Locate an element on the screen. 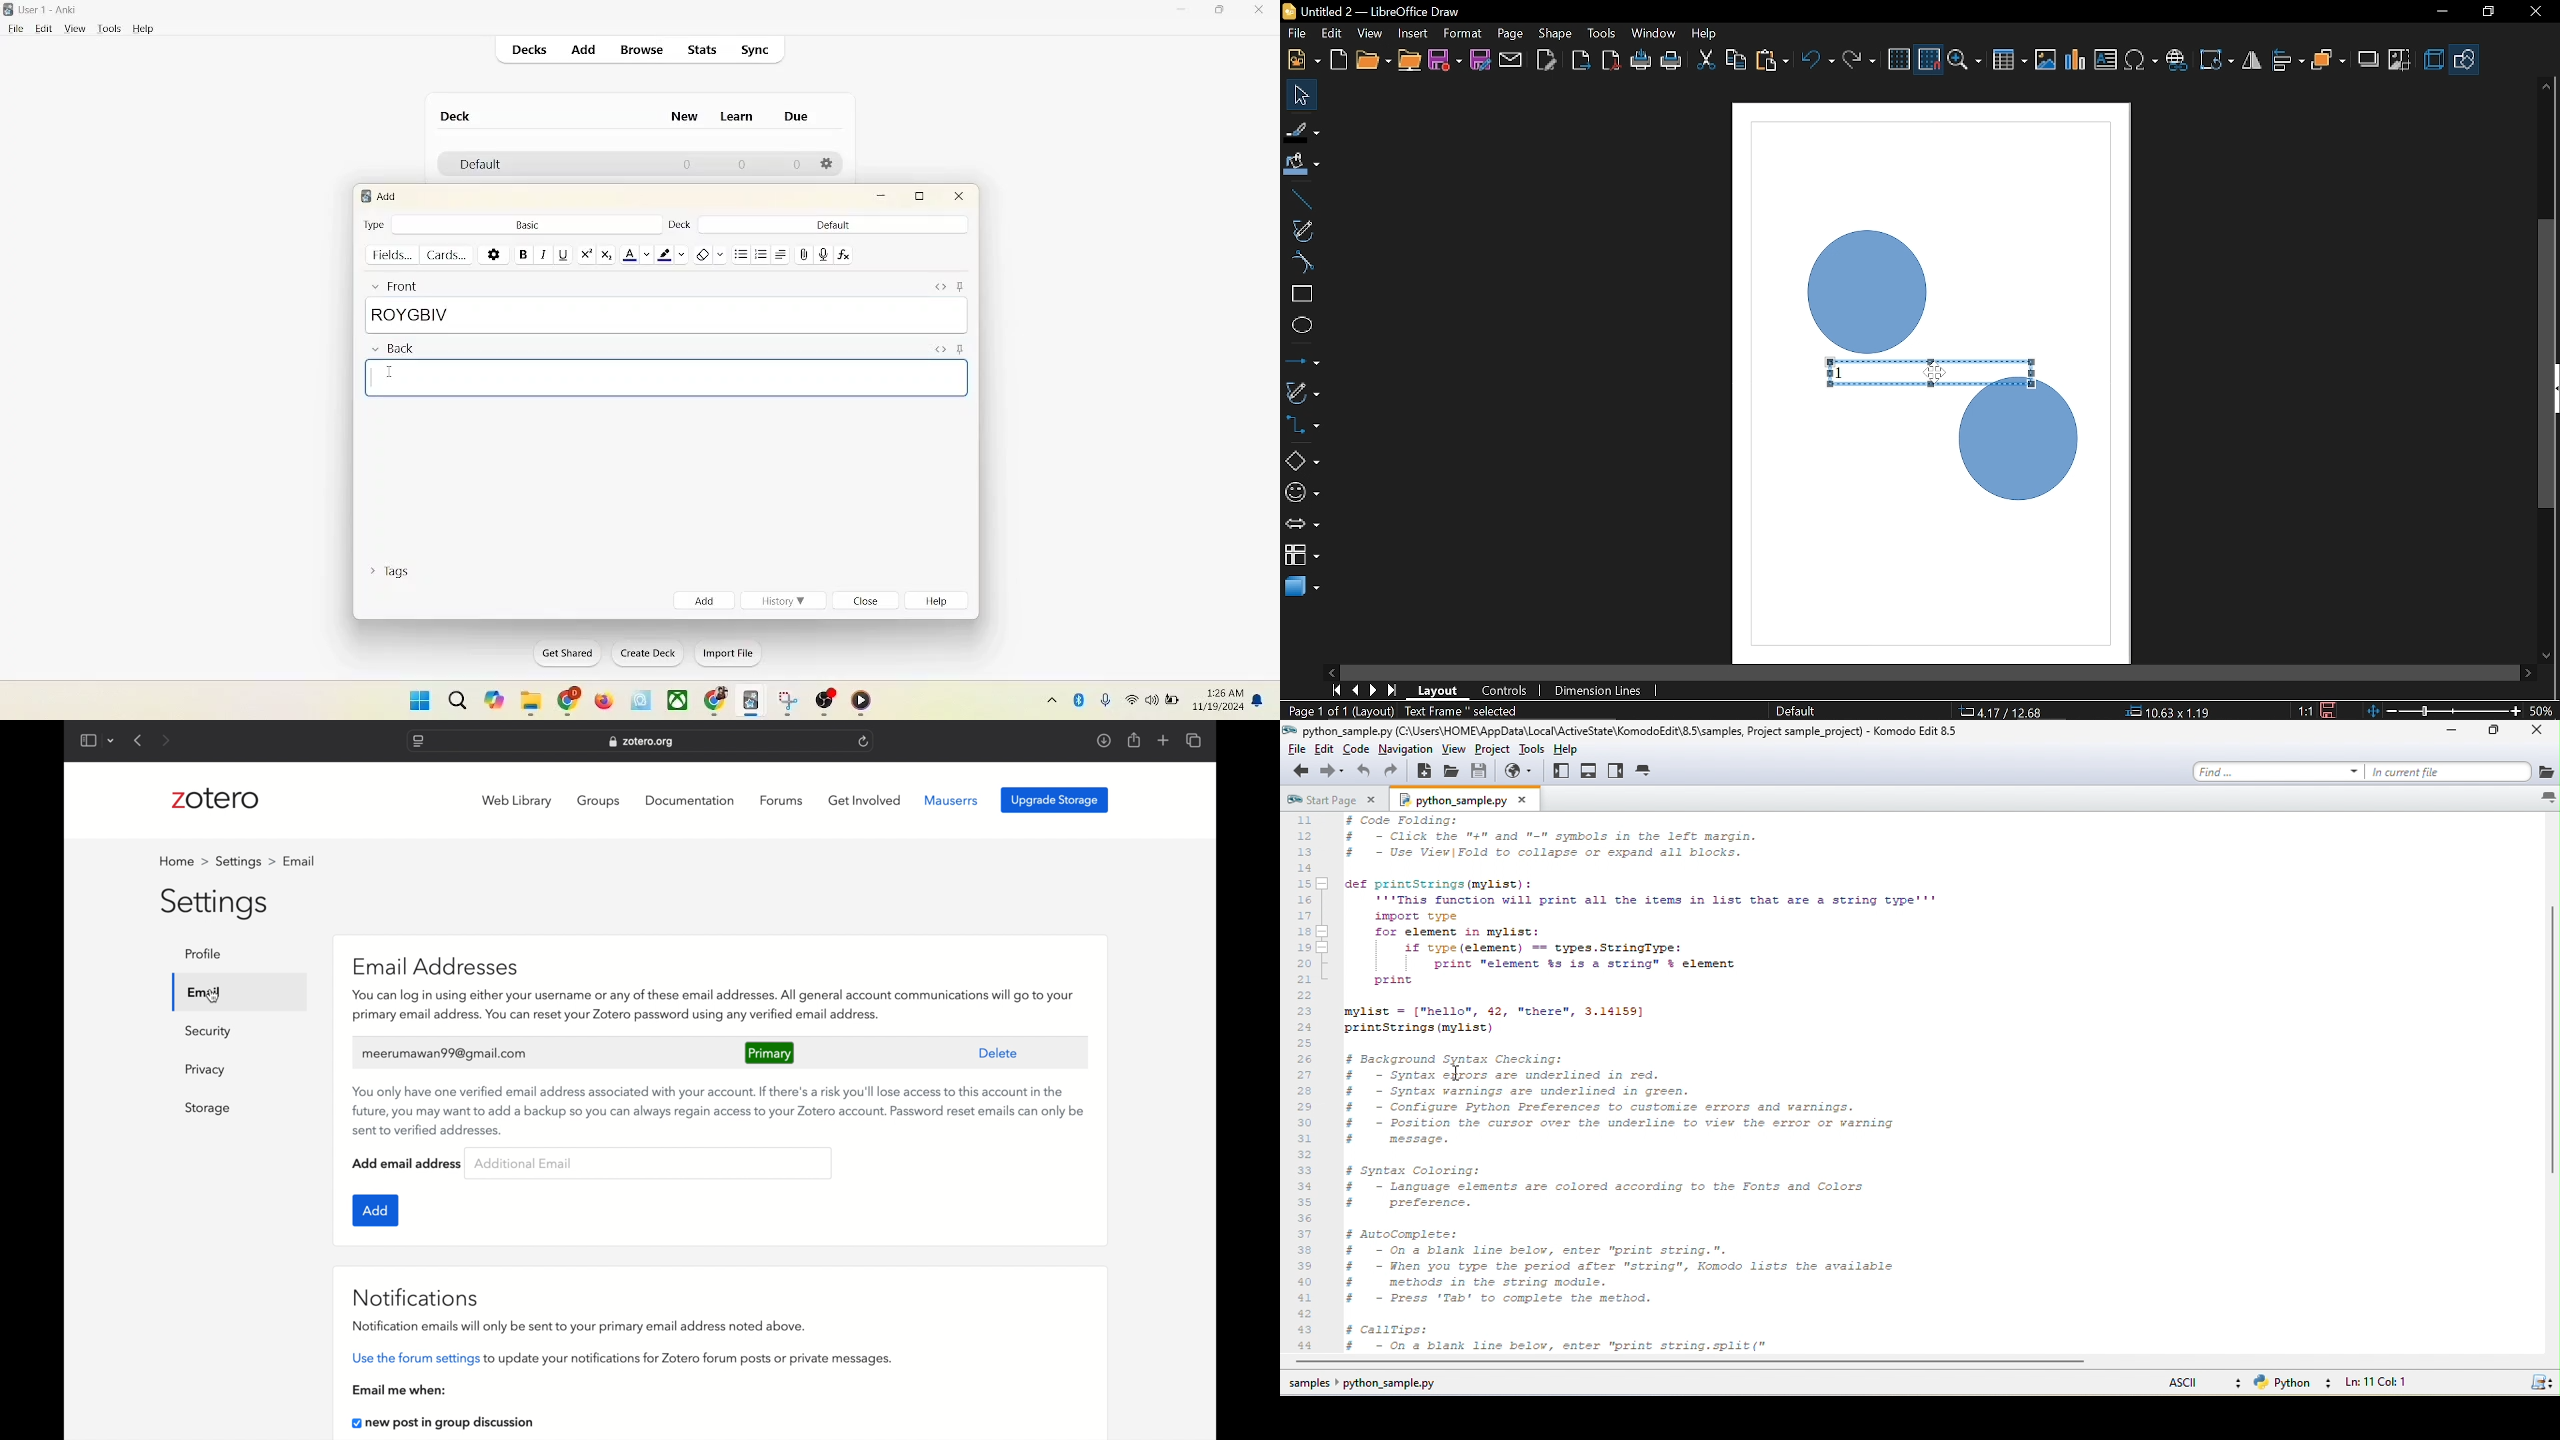 This screenshot has height=1456, width=2576. Bluetooth is located at coordinates (1080, 697).